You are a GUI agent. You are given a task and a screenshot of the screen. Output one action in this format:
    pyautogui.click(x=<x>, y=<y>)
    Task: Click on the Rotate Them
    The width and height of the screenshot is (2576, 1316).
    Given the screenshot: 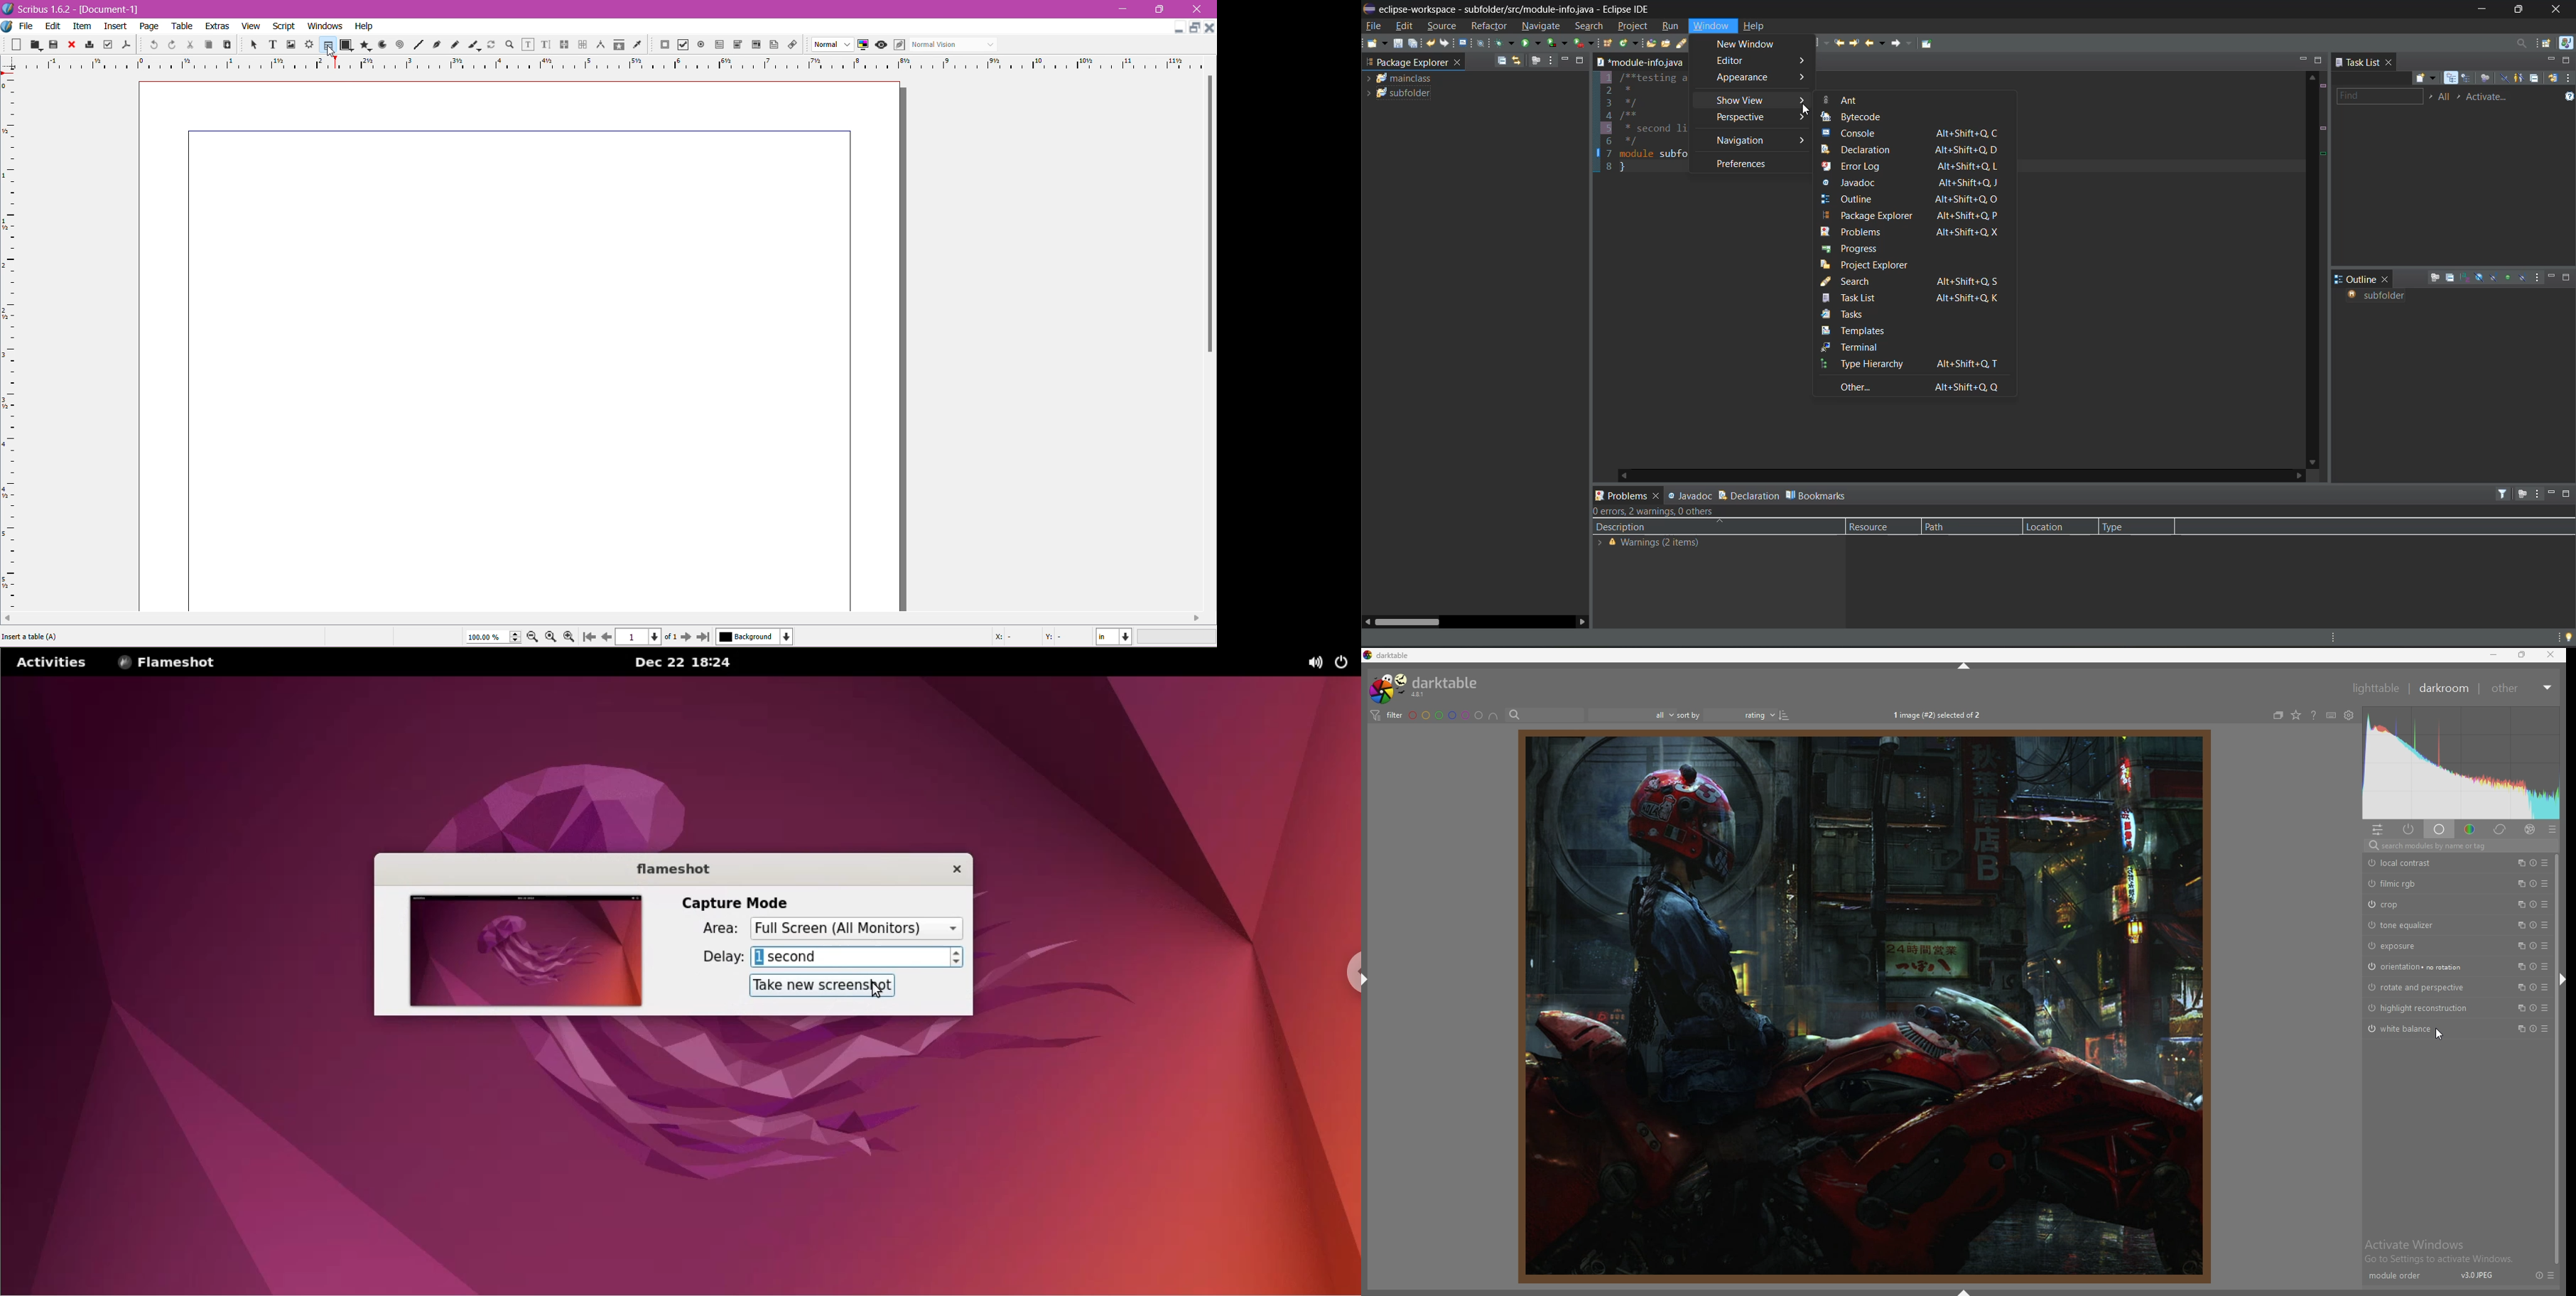 What is the action you would take?
    pyautogui.click(x=490, y=44)
    